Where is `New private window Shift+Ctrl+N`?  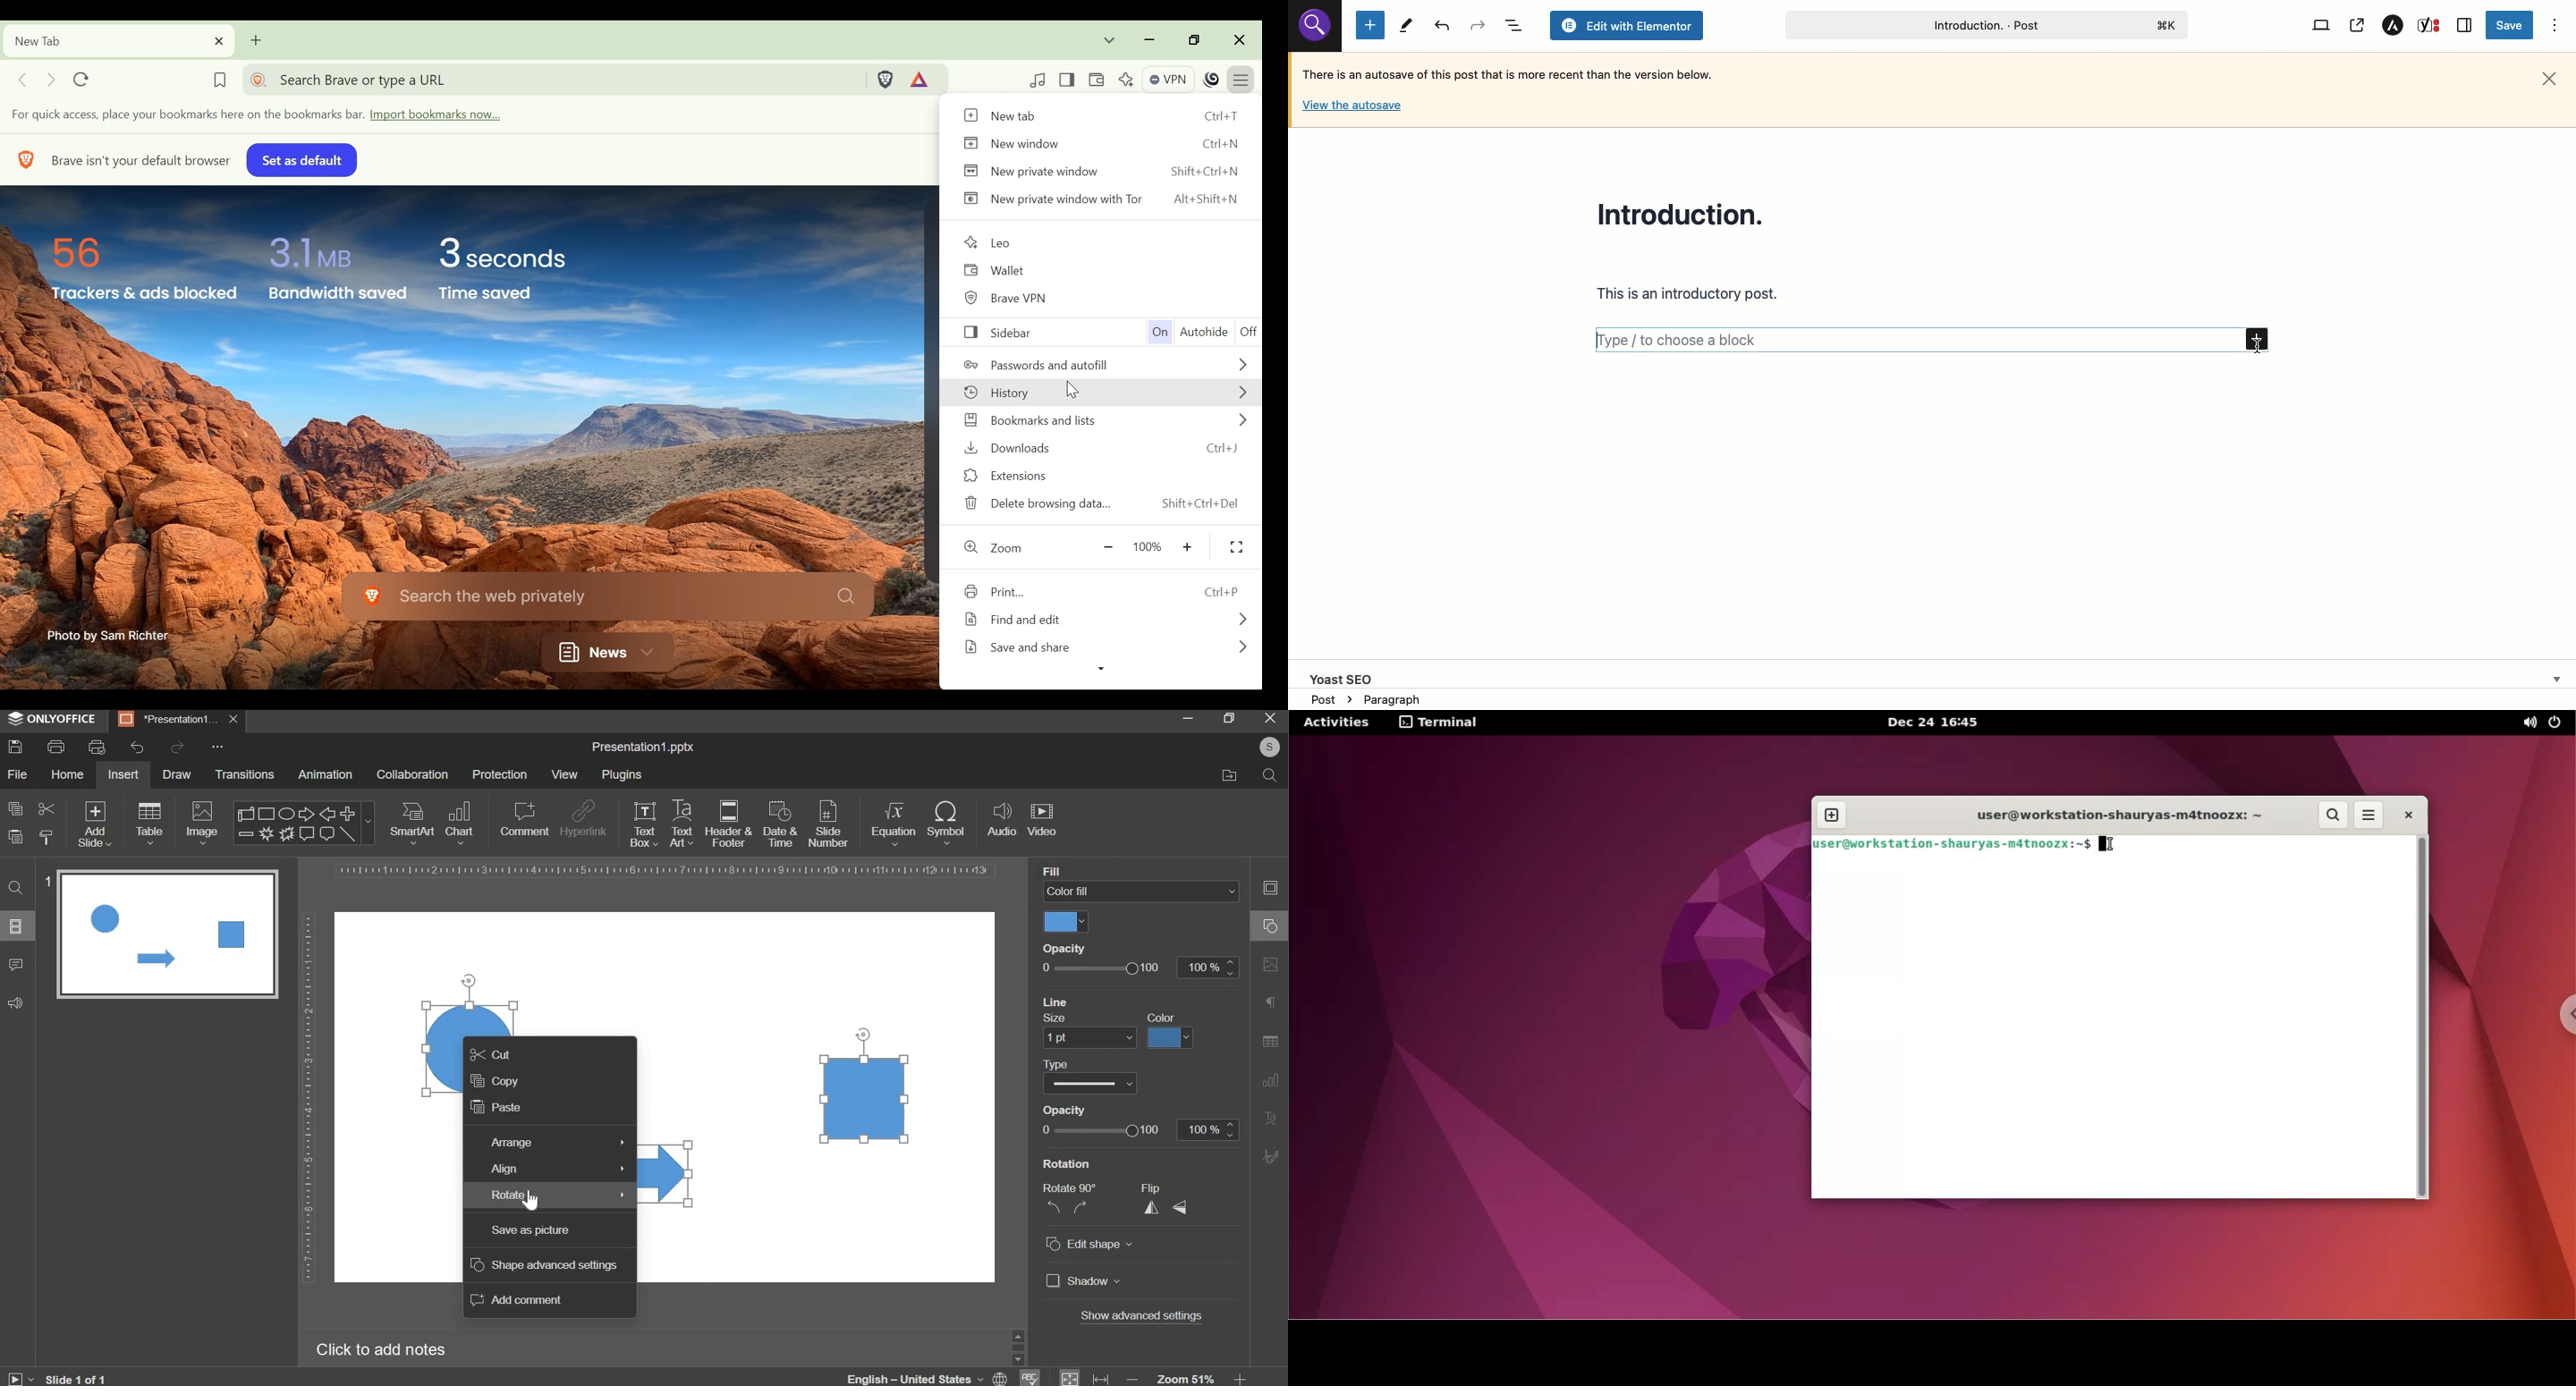
New private window Shift+Ctrl+N is located at coordinates (1103, 170).